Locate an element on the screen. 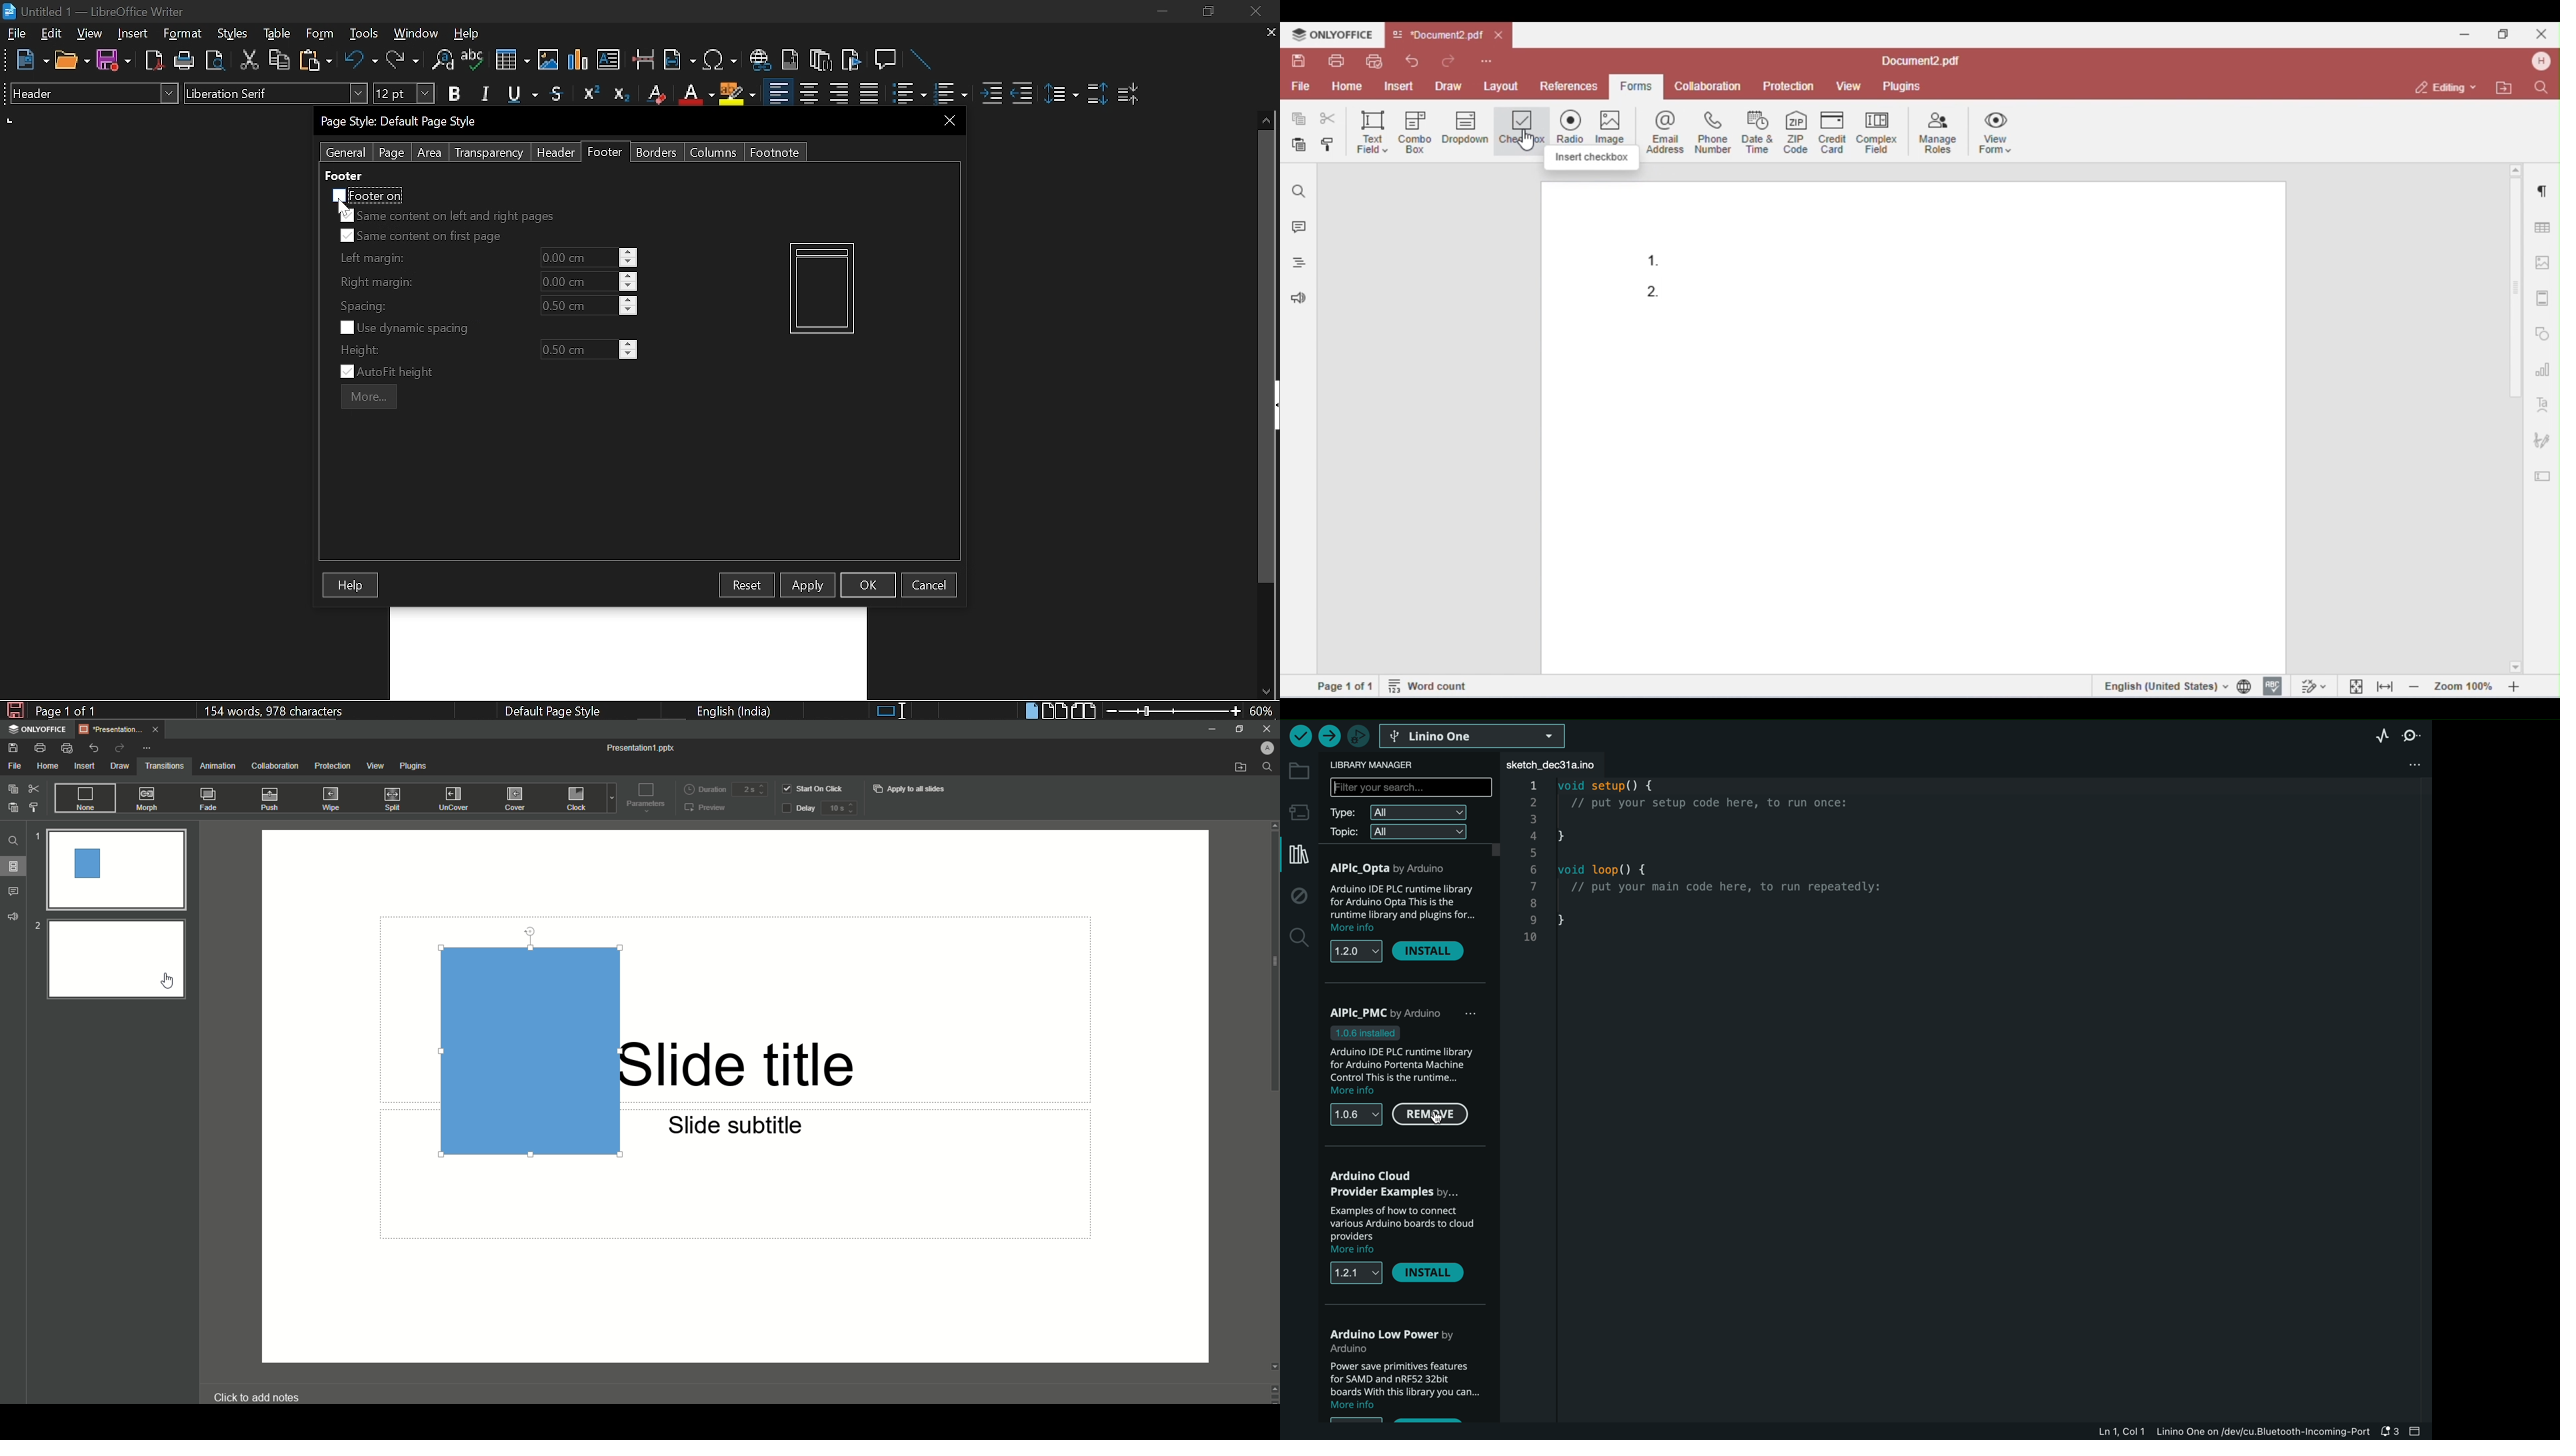 The width and height of the screenshot is (2576, 1456). None is located at coordinates (87, 798).